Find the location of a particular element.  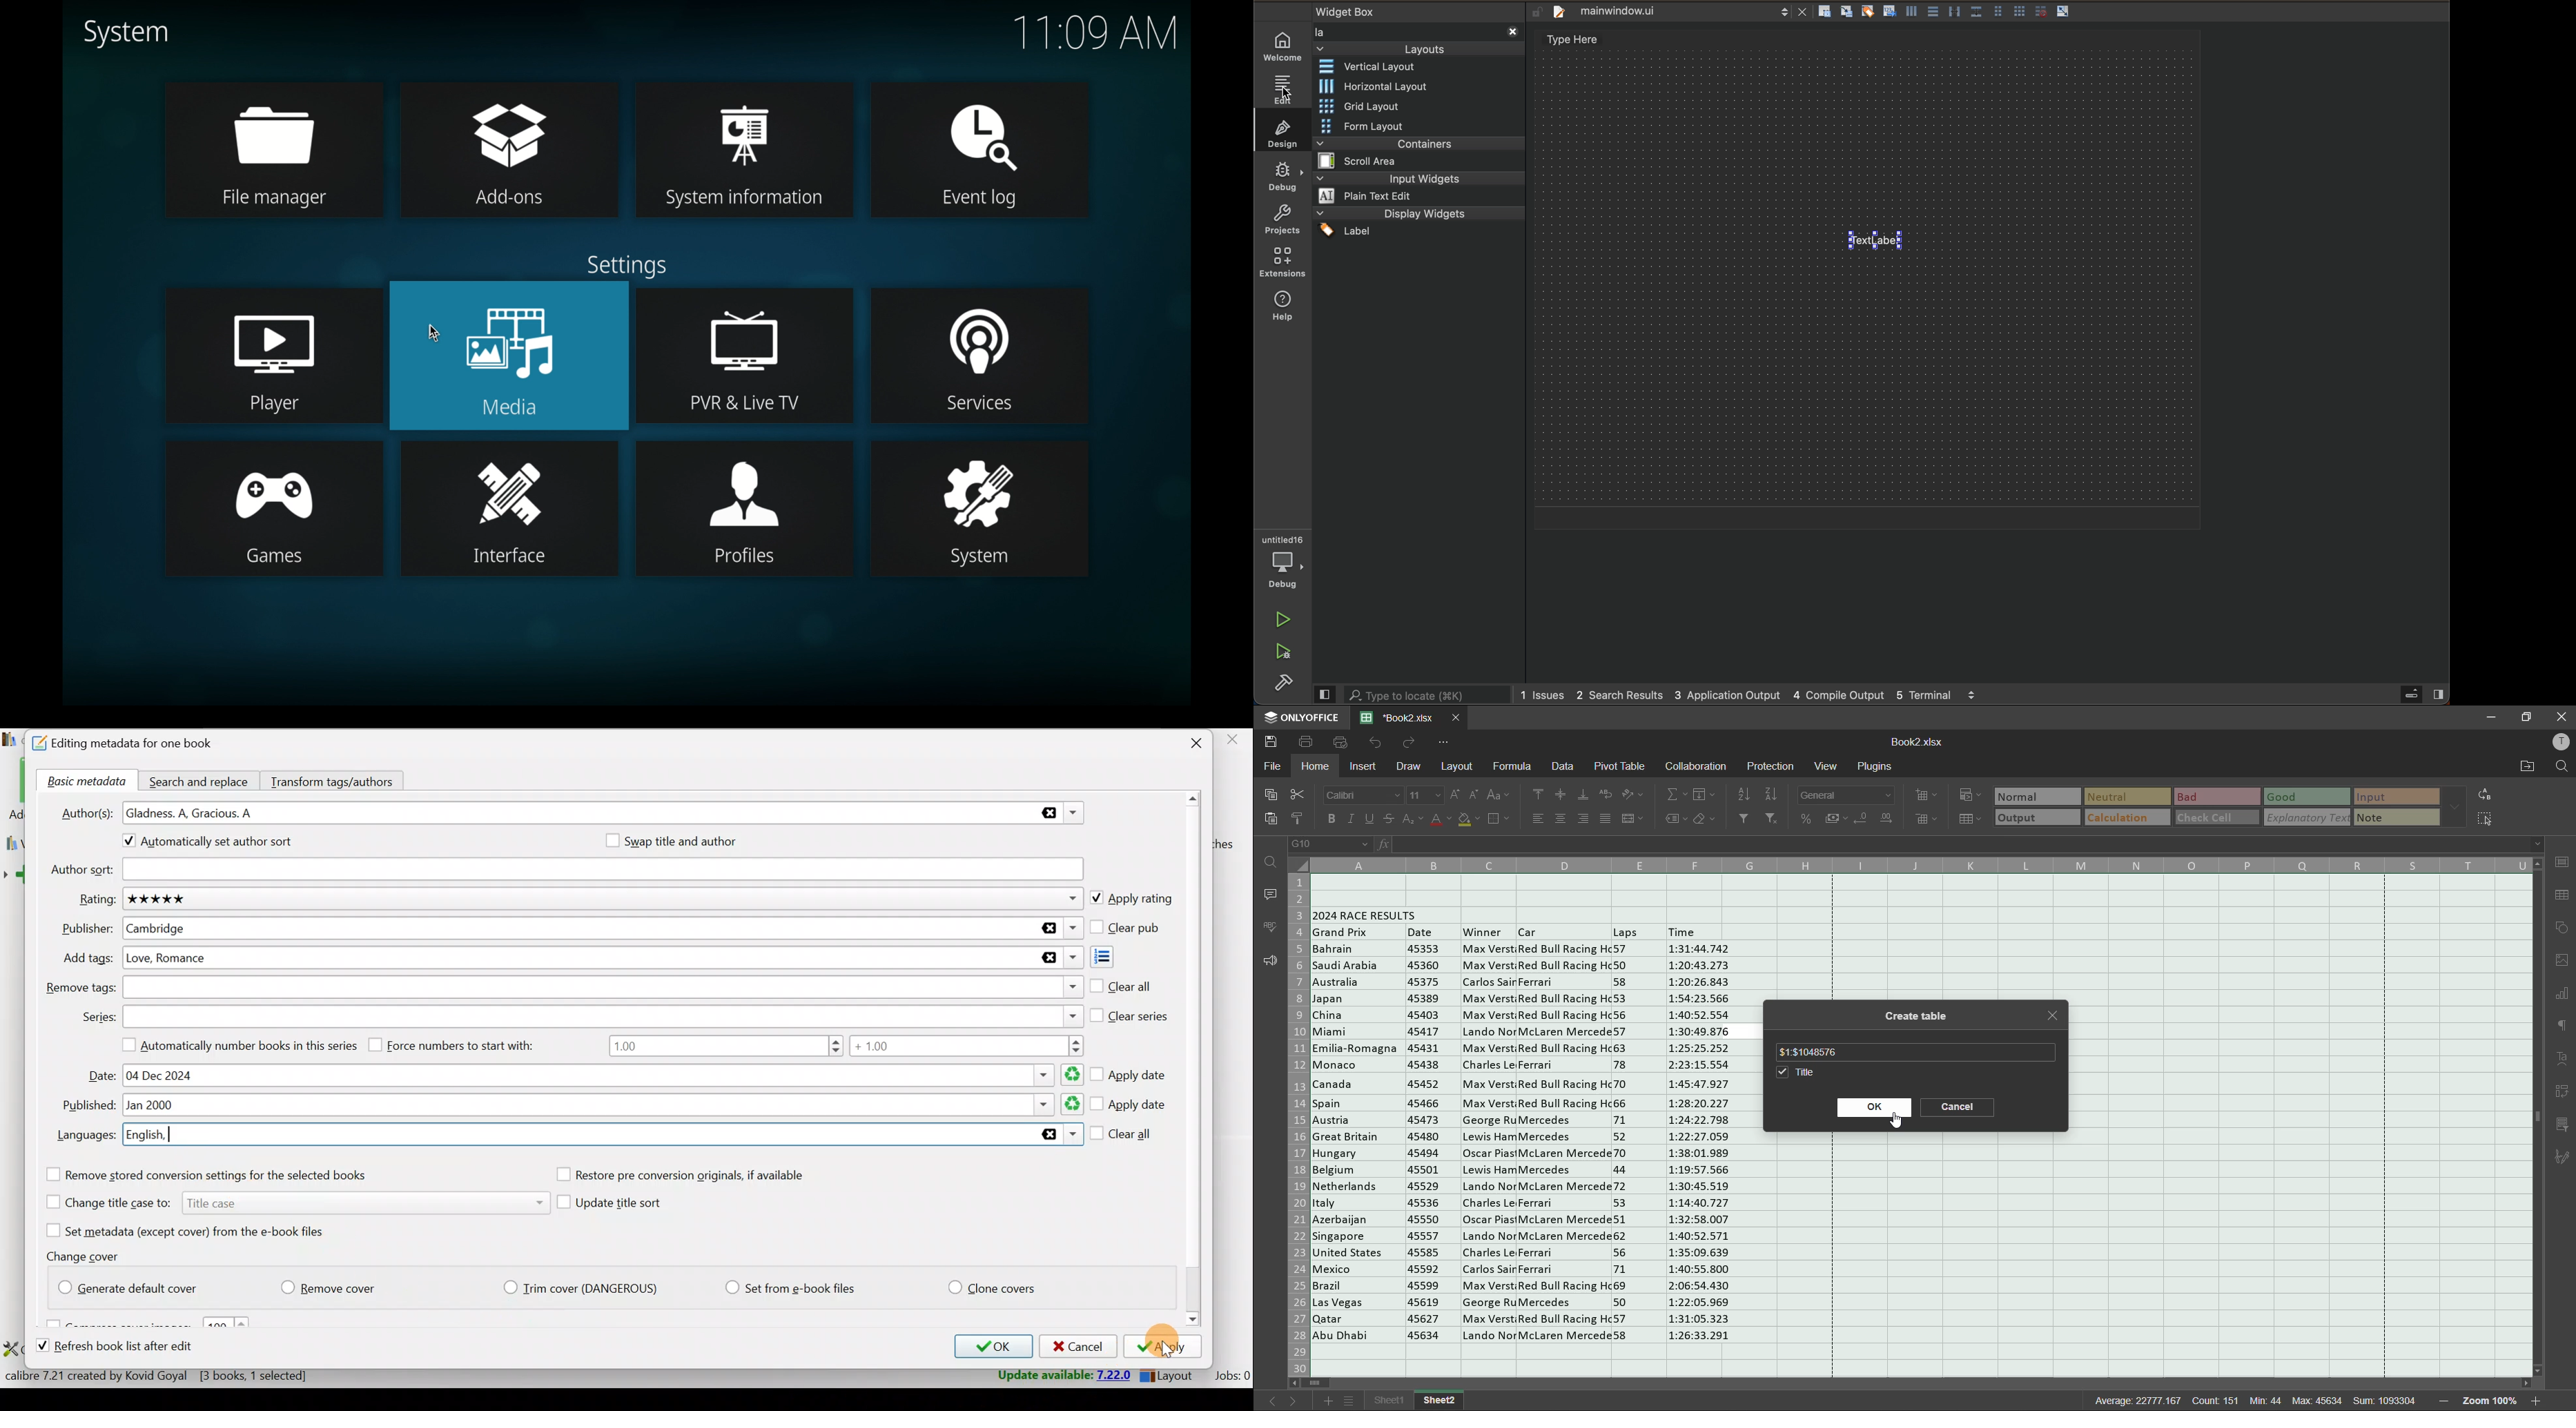

filter is located at coordinates (1746, 819).